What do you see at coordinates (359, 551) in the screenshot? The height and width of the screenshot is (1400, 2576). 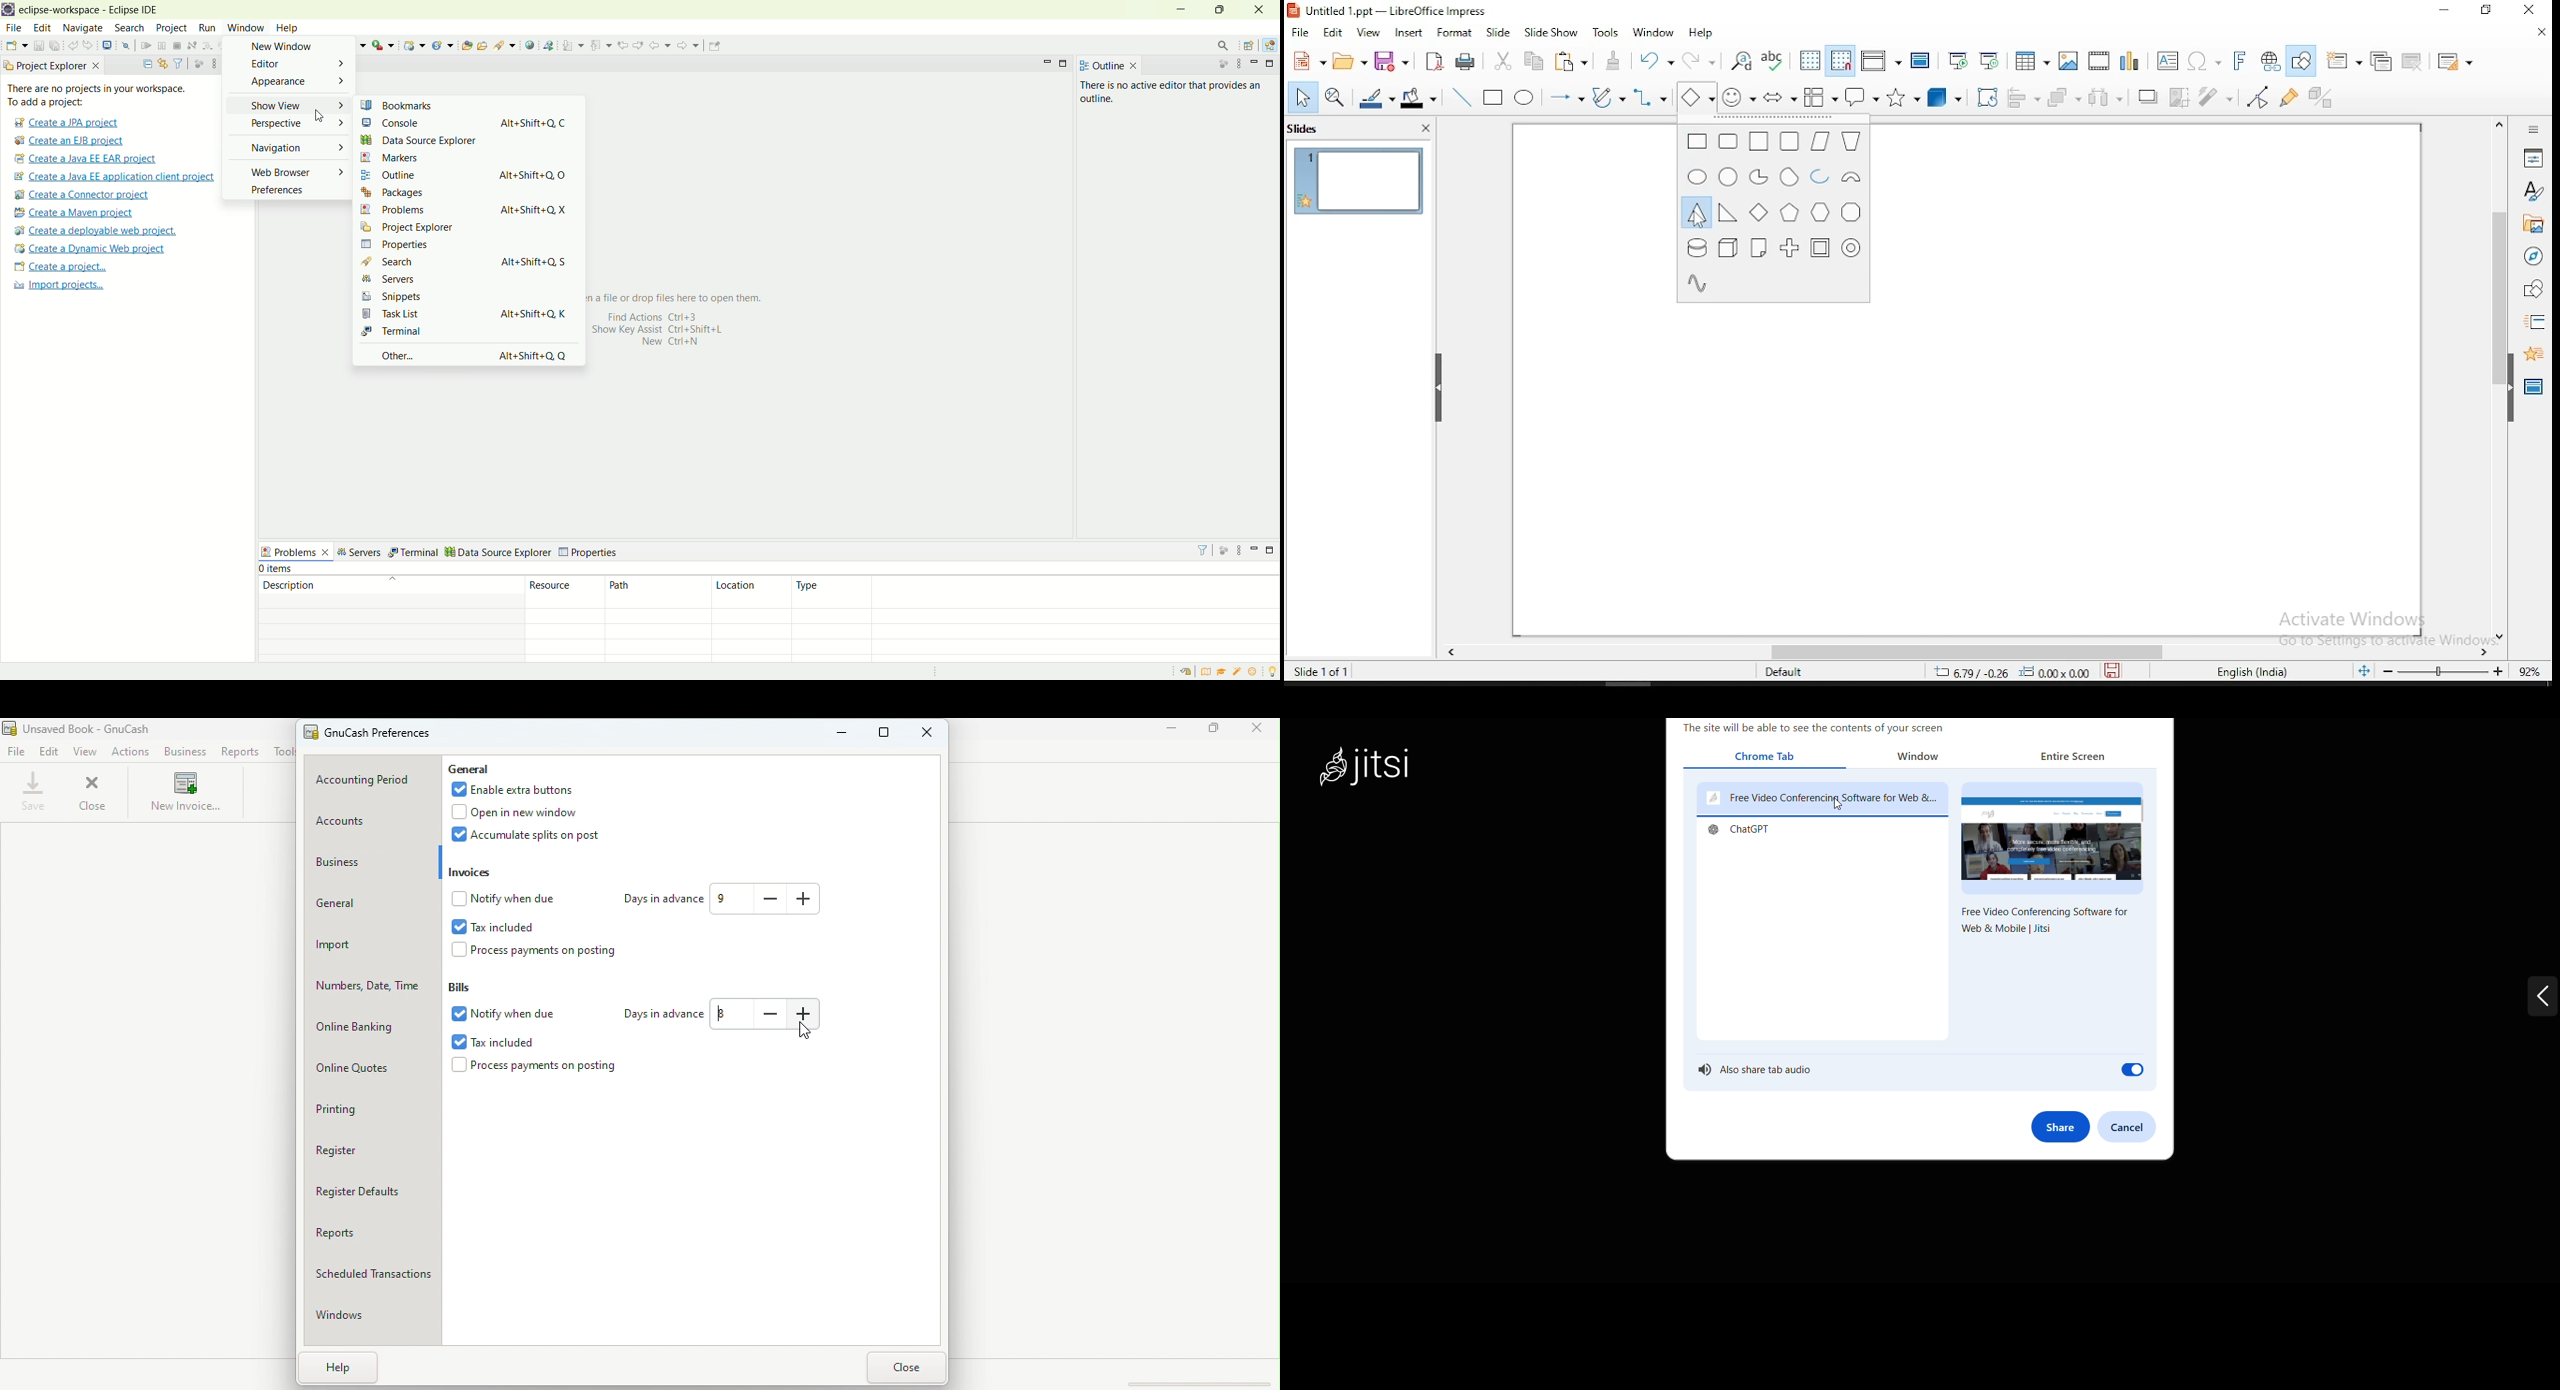 I see `servers` at bounding box center [359, 551].